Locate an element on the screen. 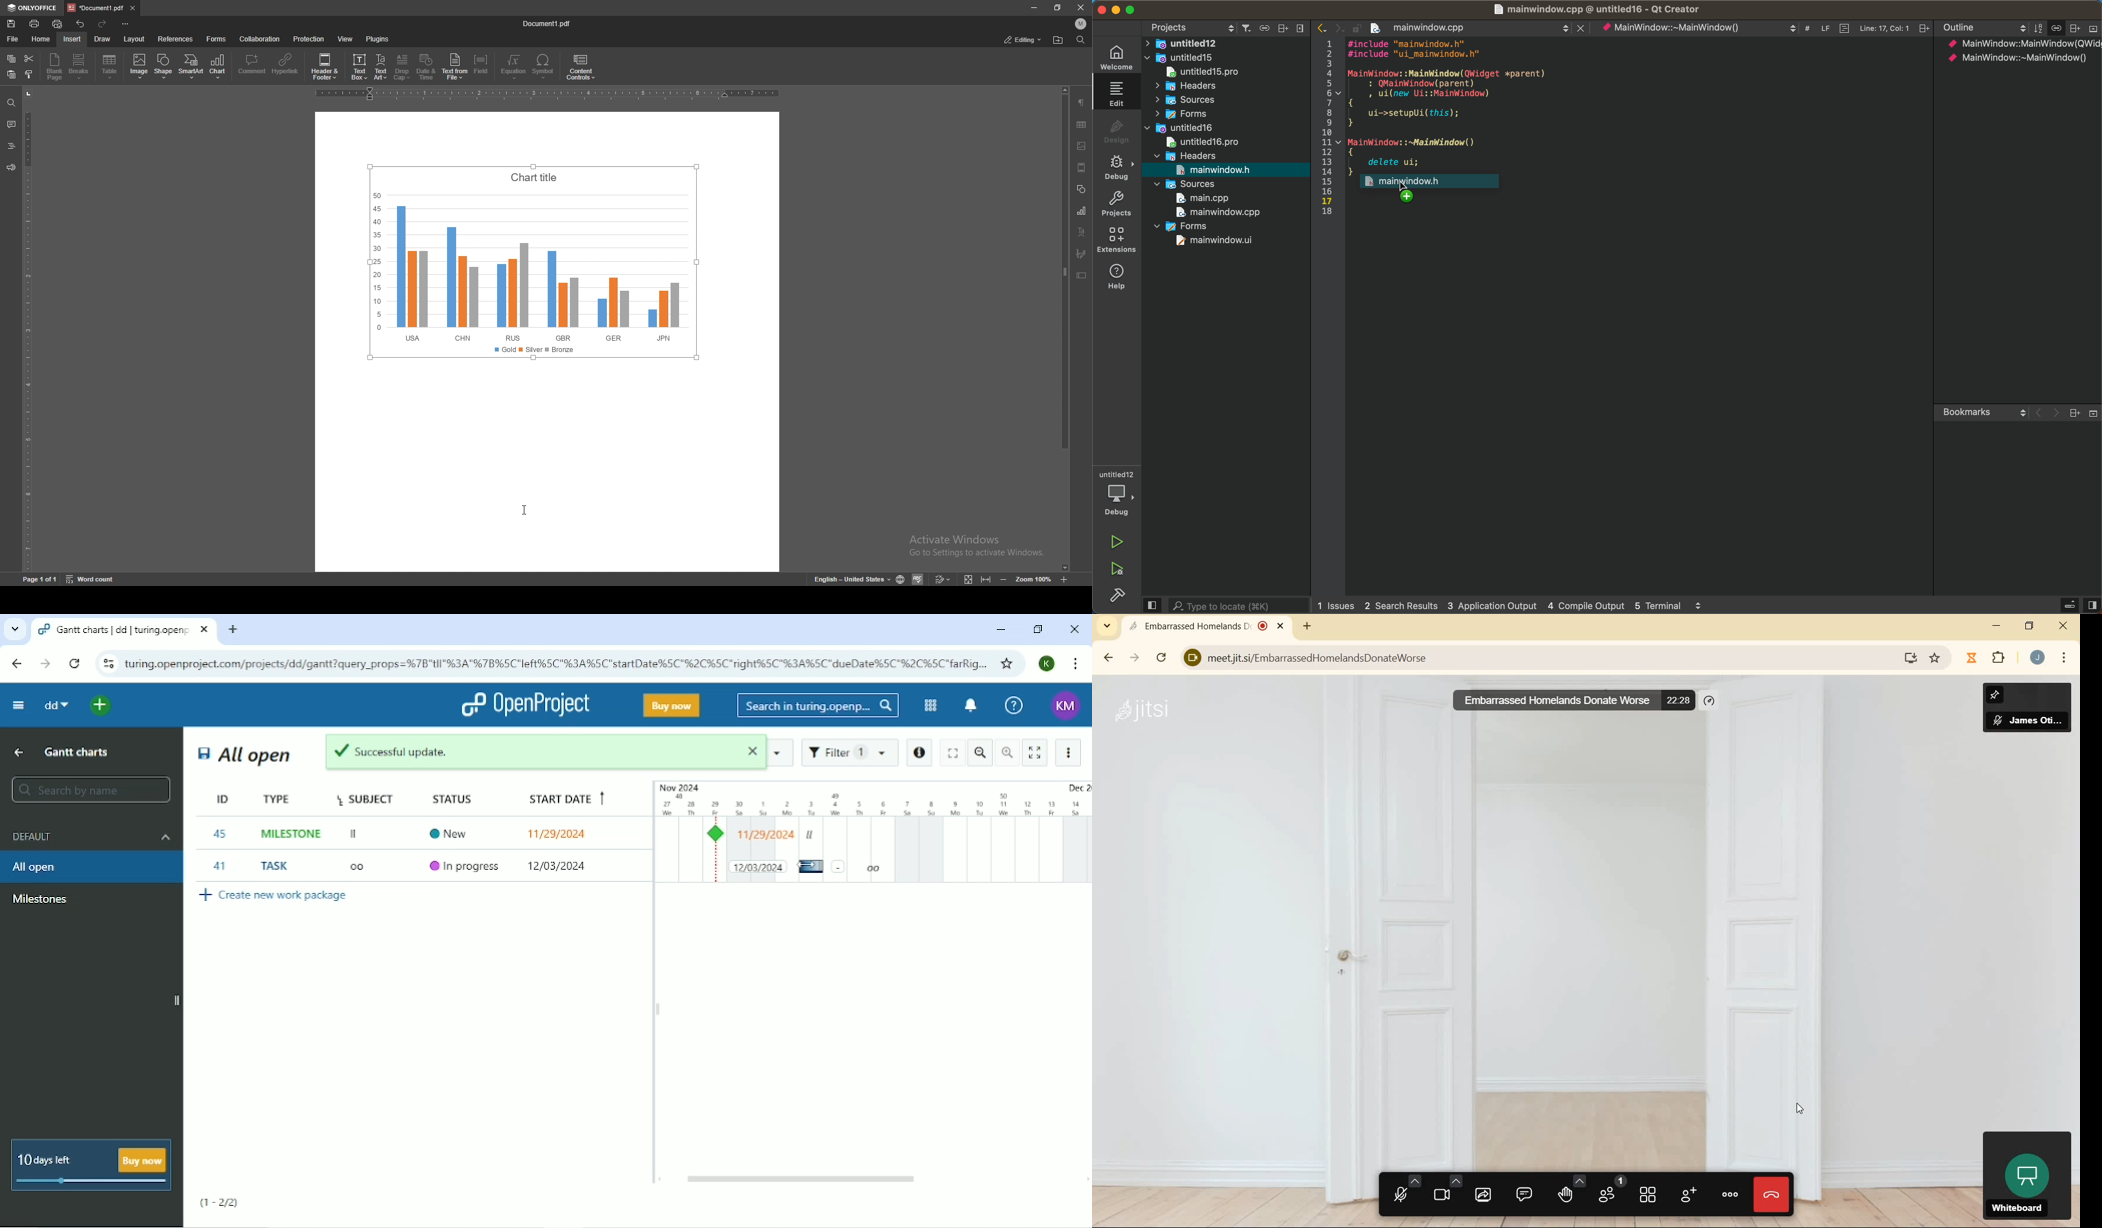 The image size is (2128, 1232). English-United States is located at coordinates (869, 580).